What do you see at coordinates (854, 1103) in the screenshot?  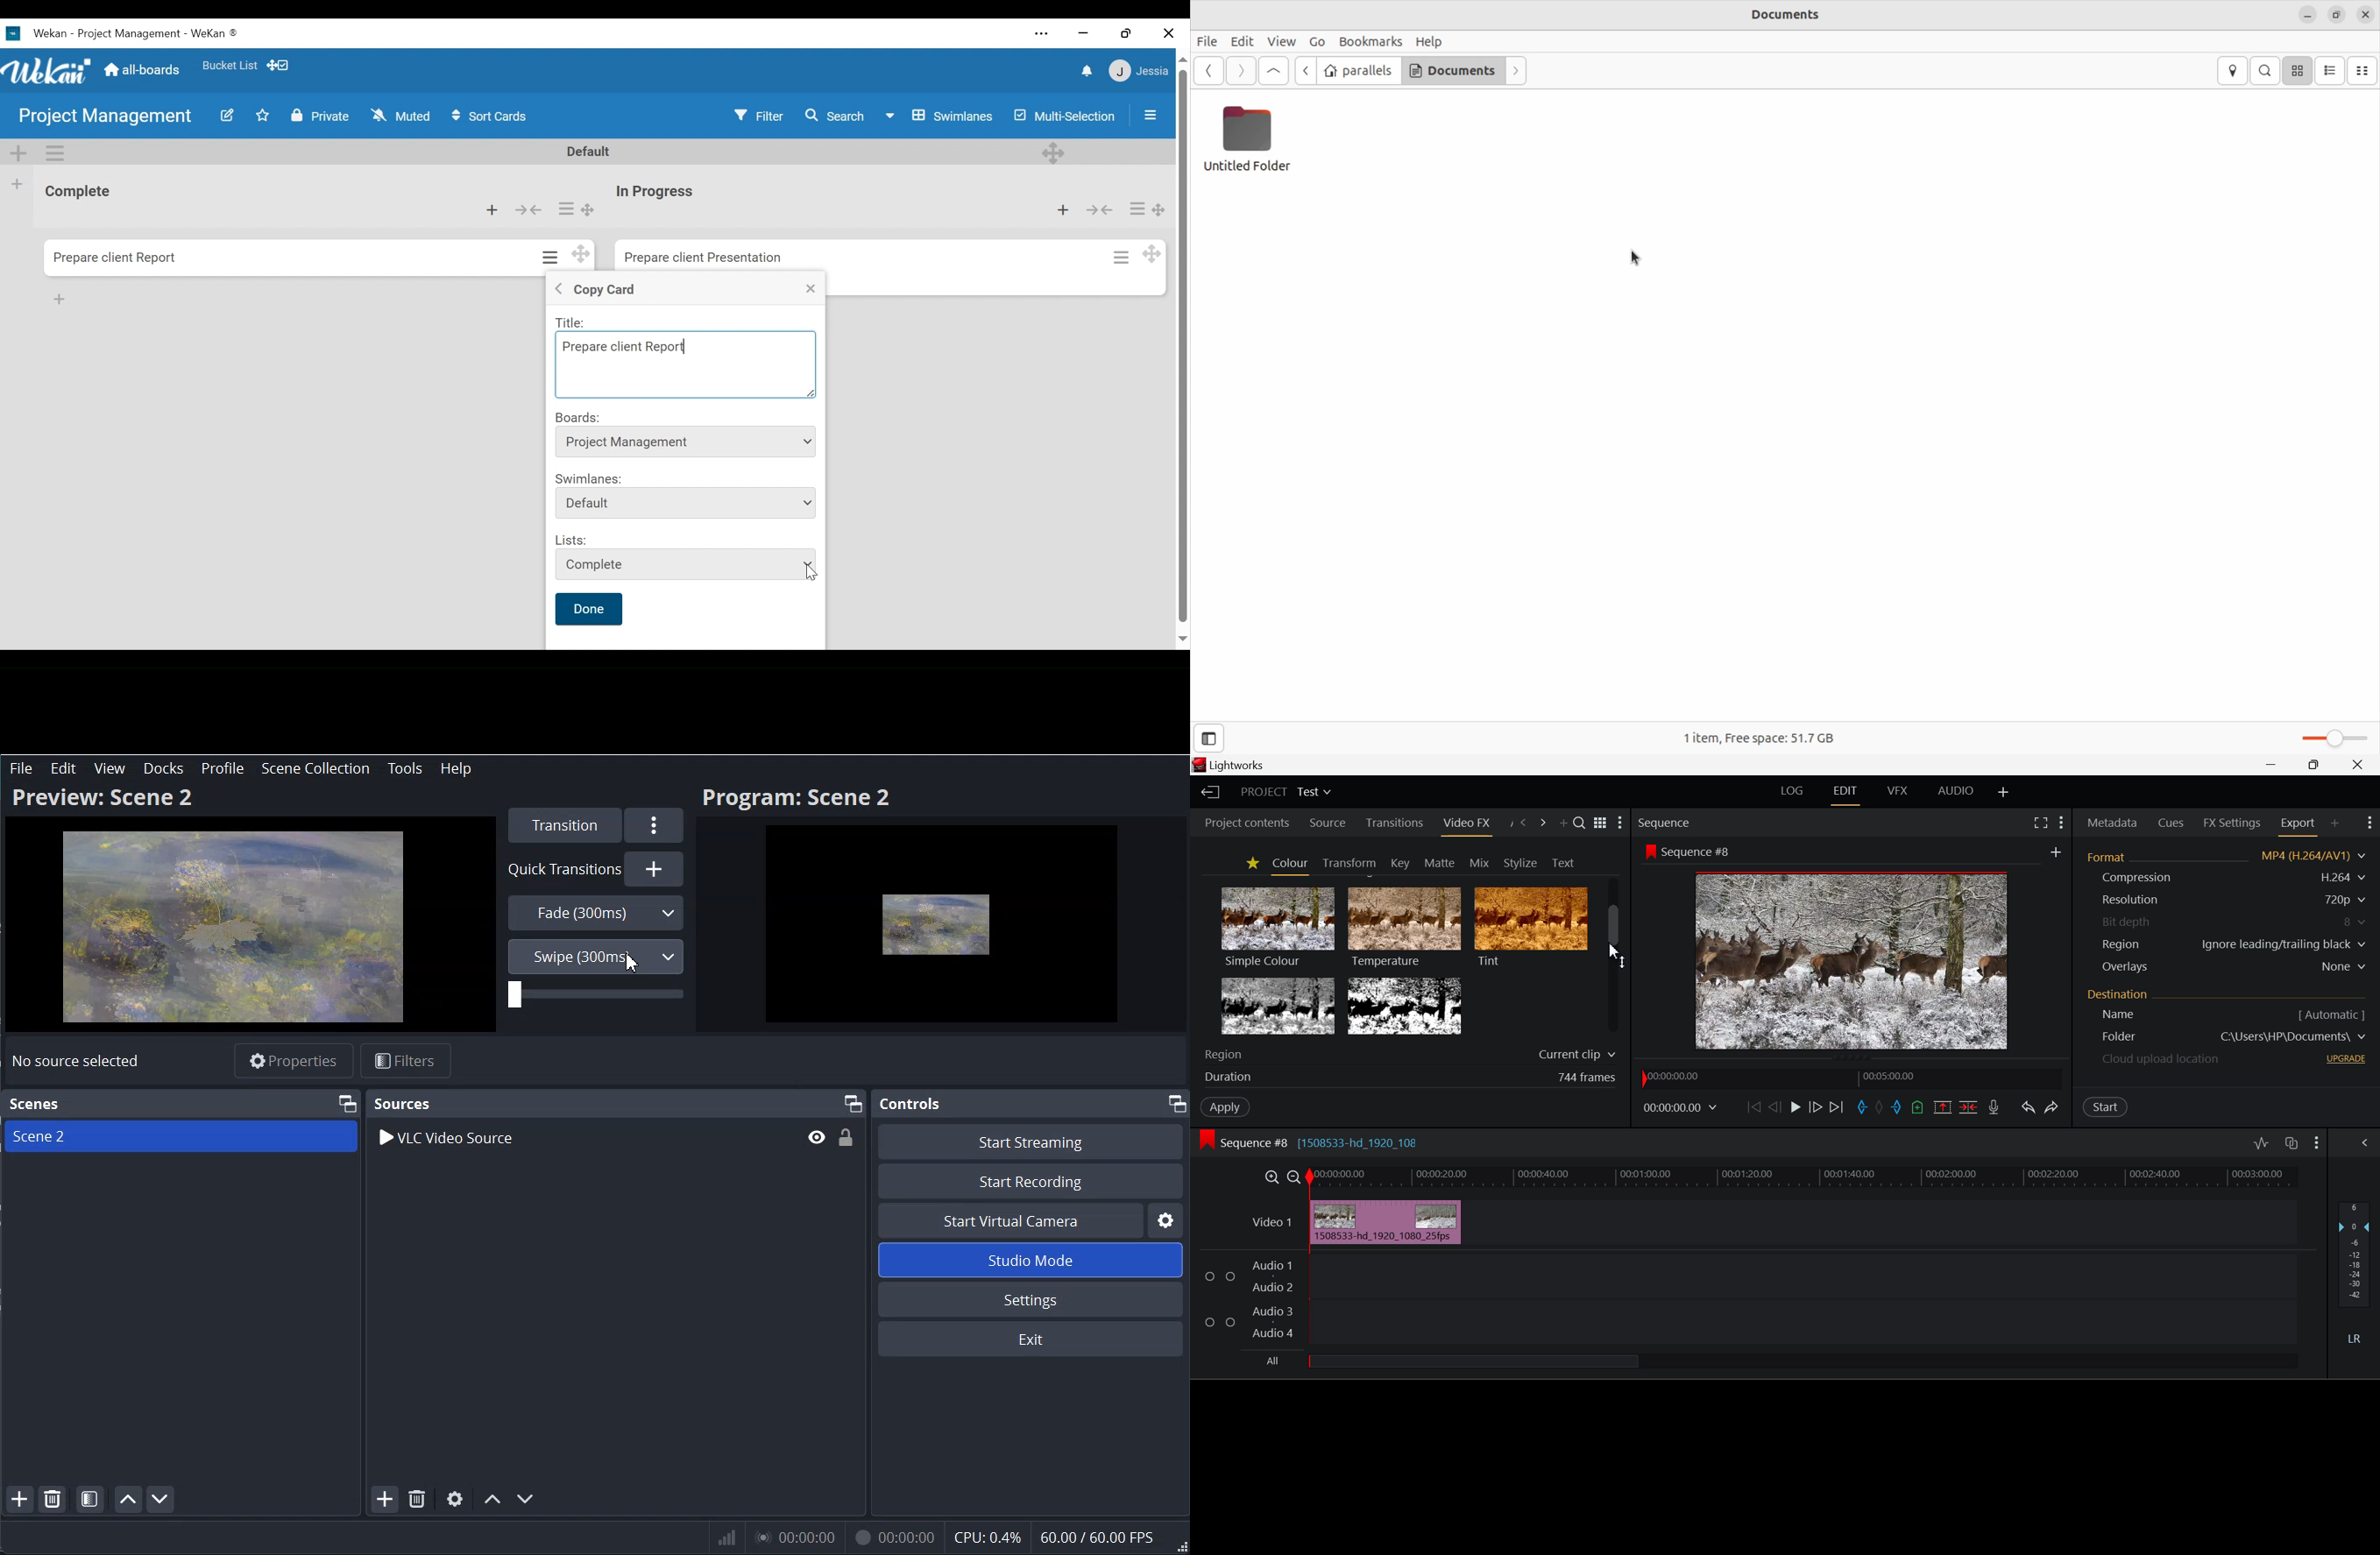 I see `Maximize` at bounding box center [854, 1103].